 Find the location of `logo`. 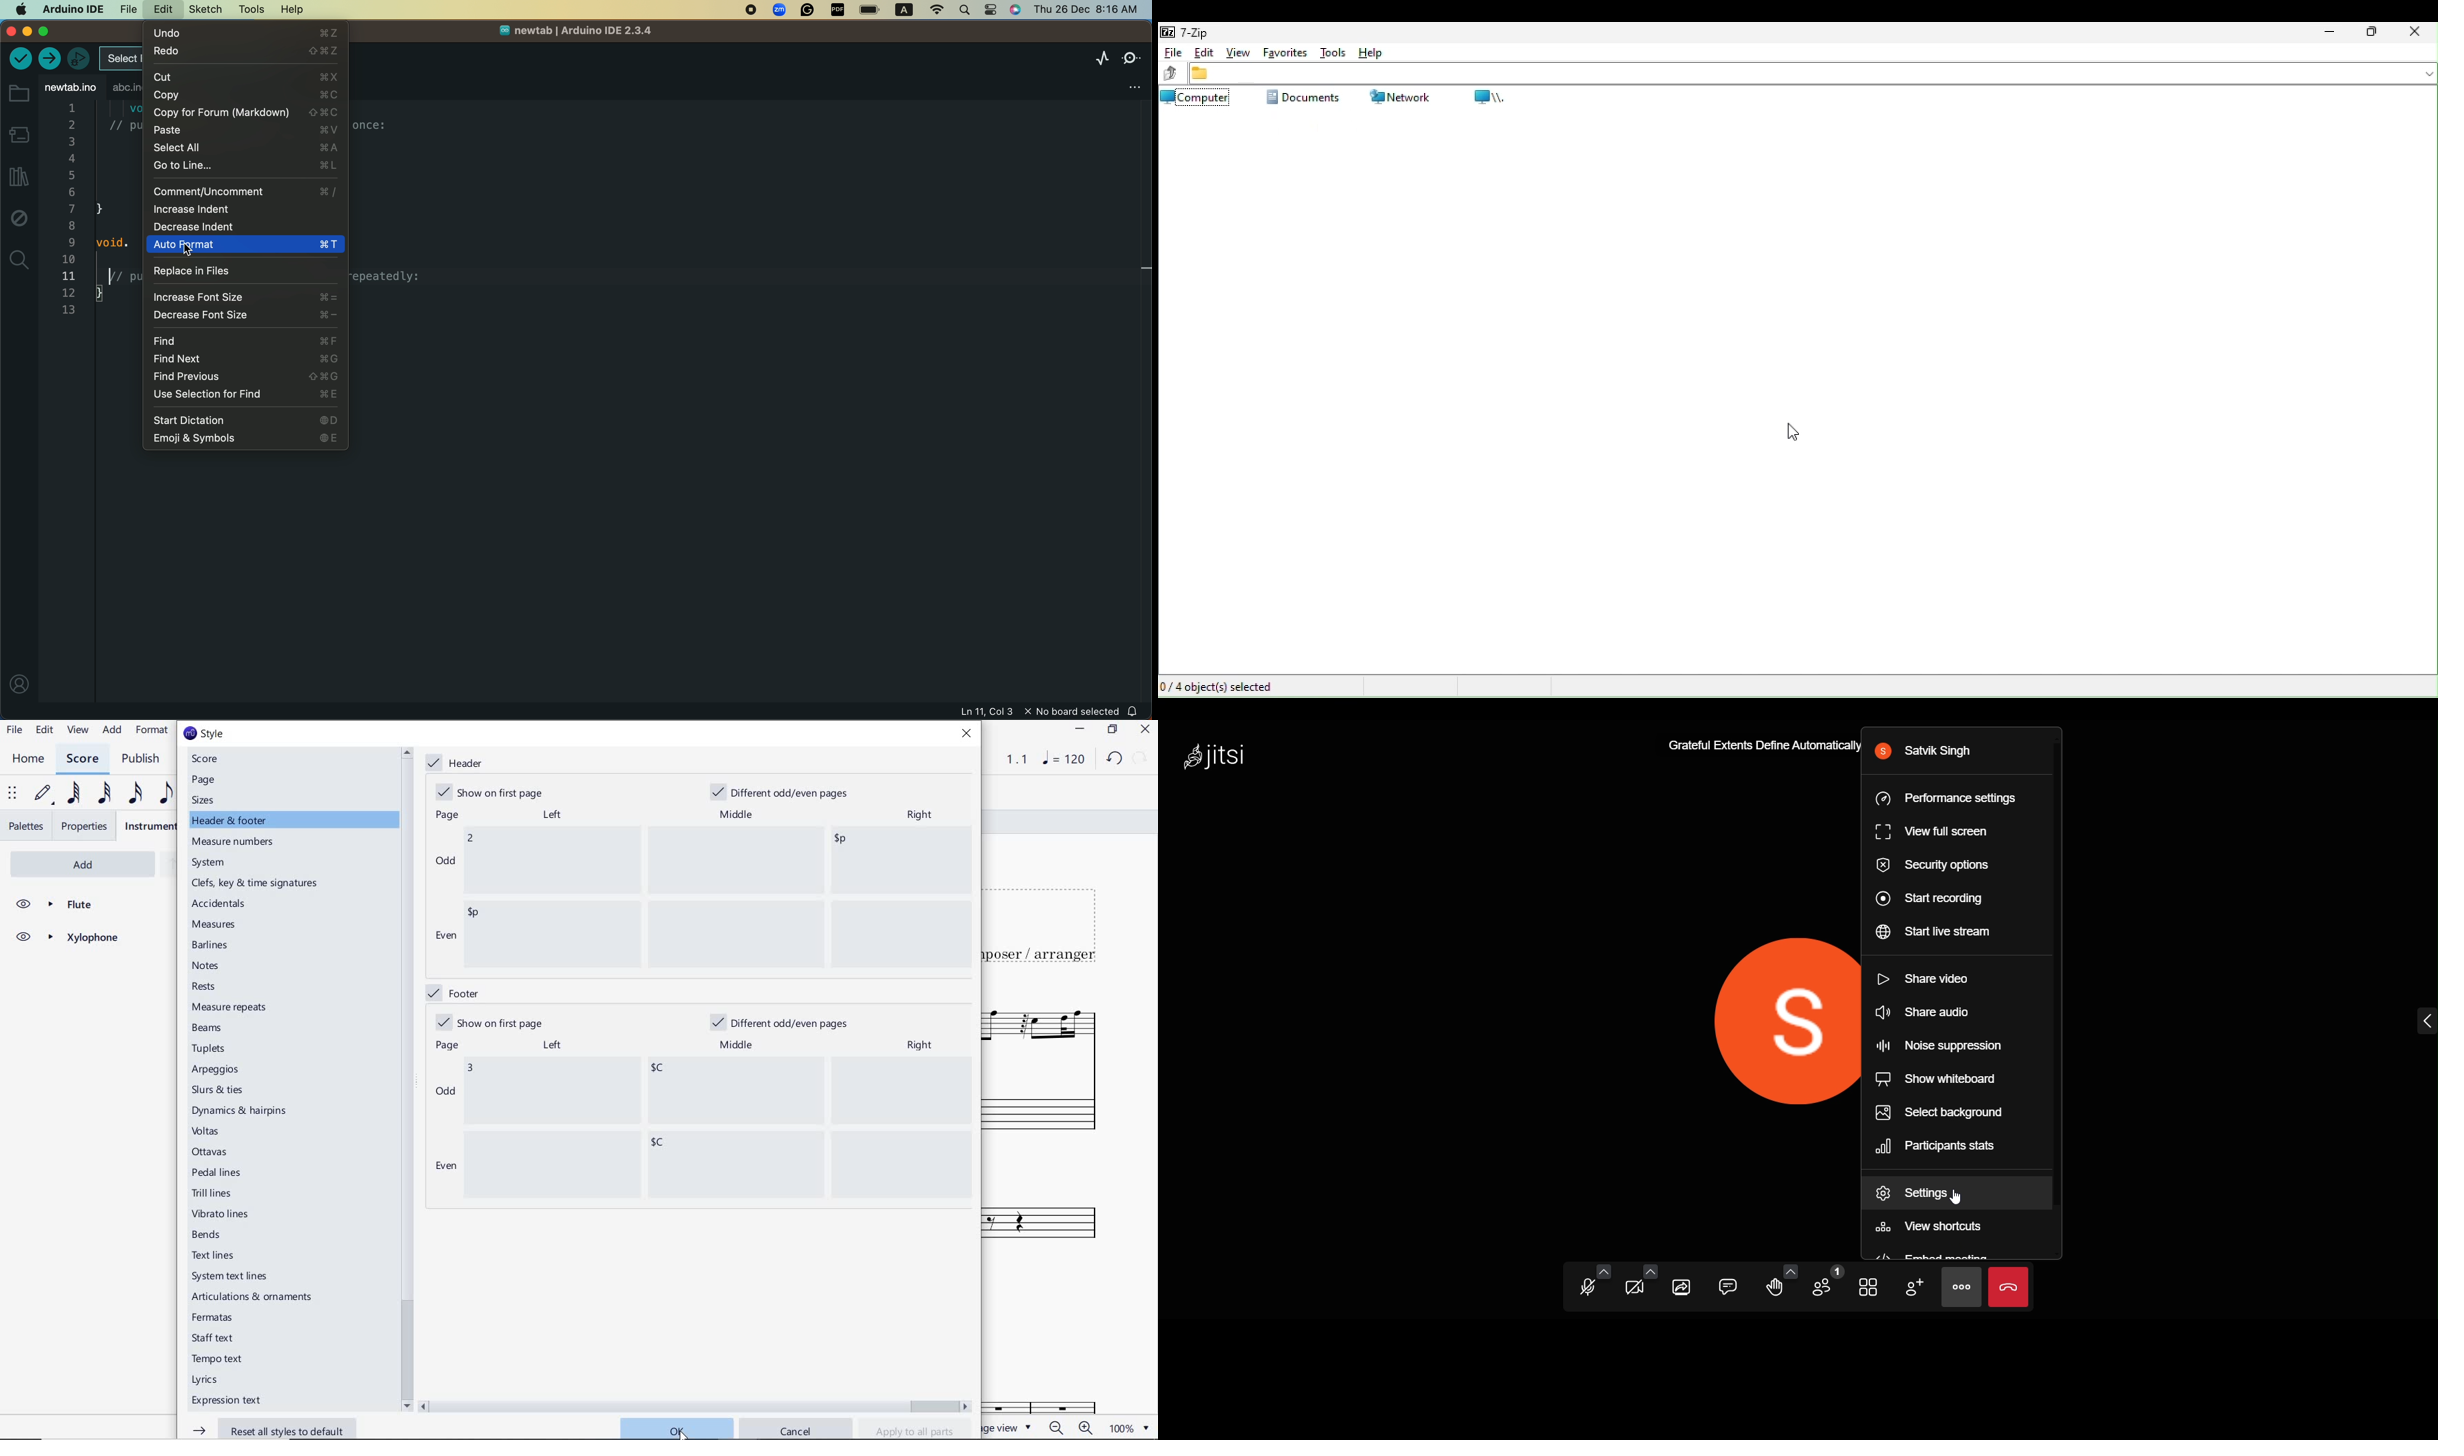

logo is located at coordinates (1219, 756).